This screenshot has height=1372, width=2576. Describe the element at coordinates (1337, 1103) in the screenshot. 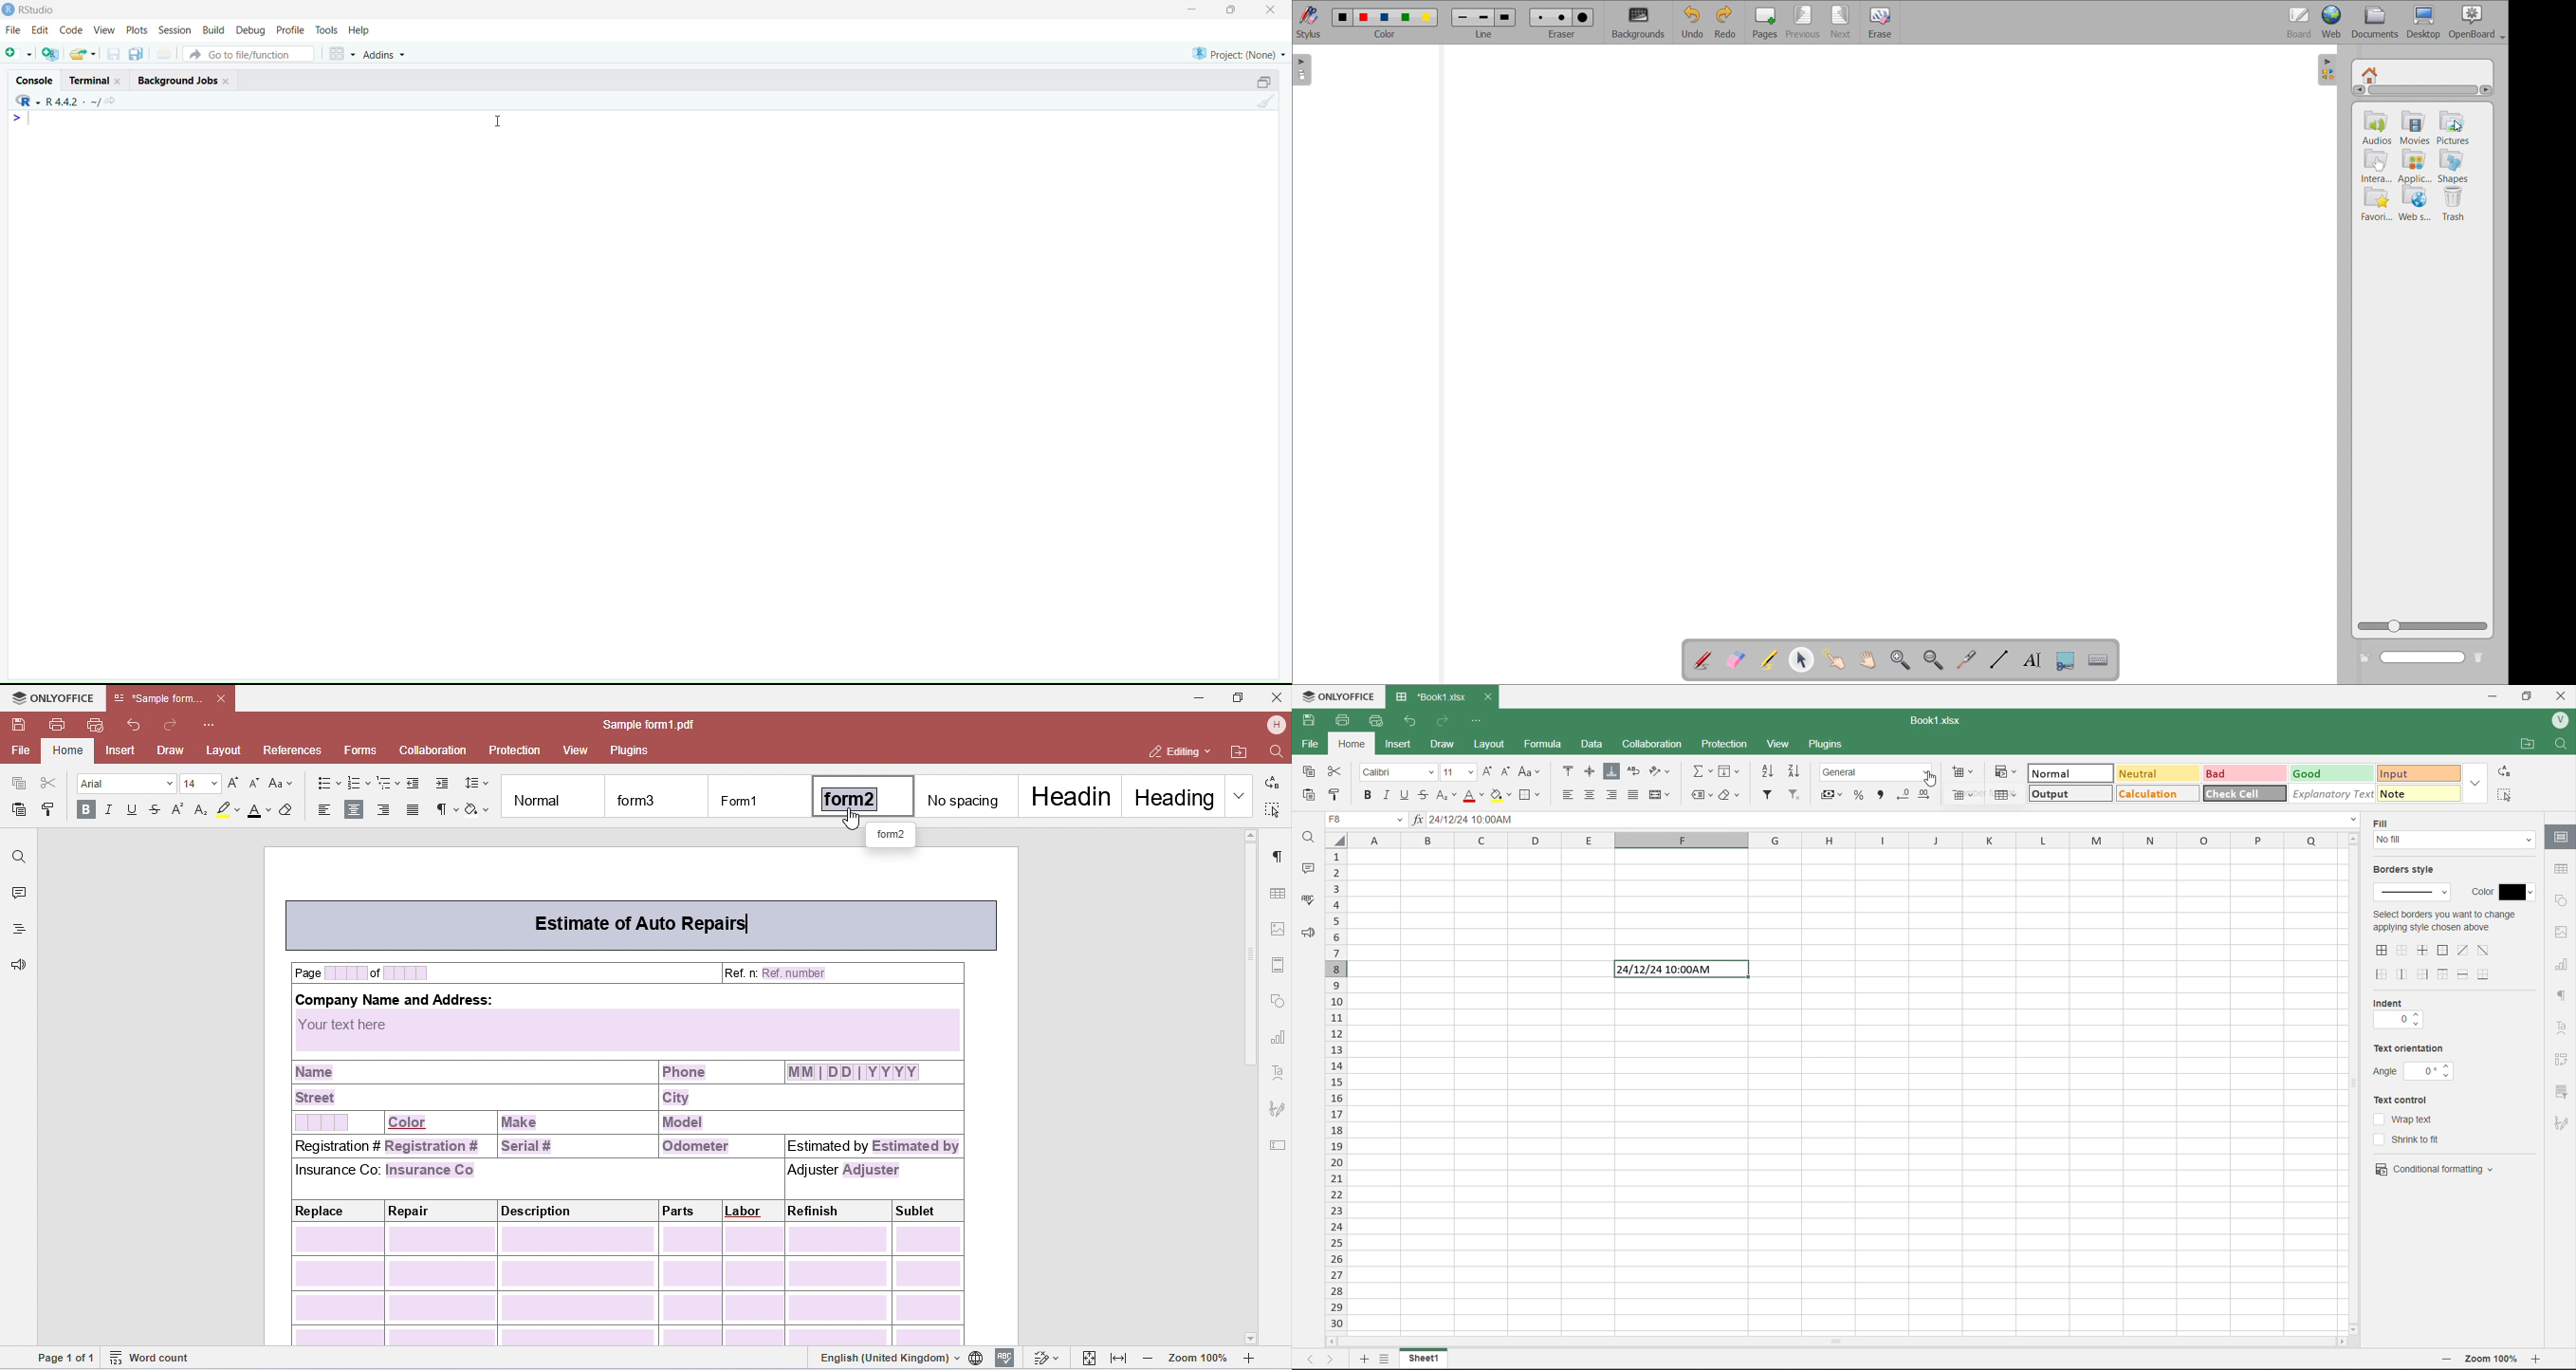

I see `Rows Number` at that location.